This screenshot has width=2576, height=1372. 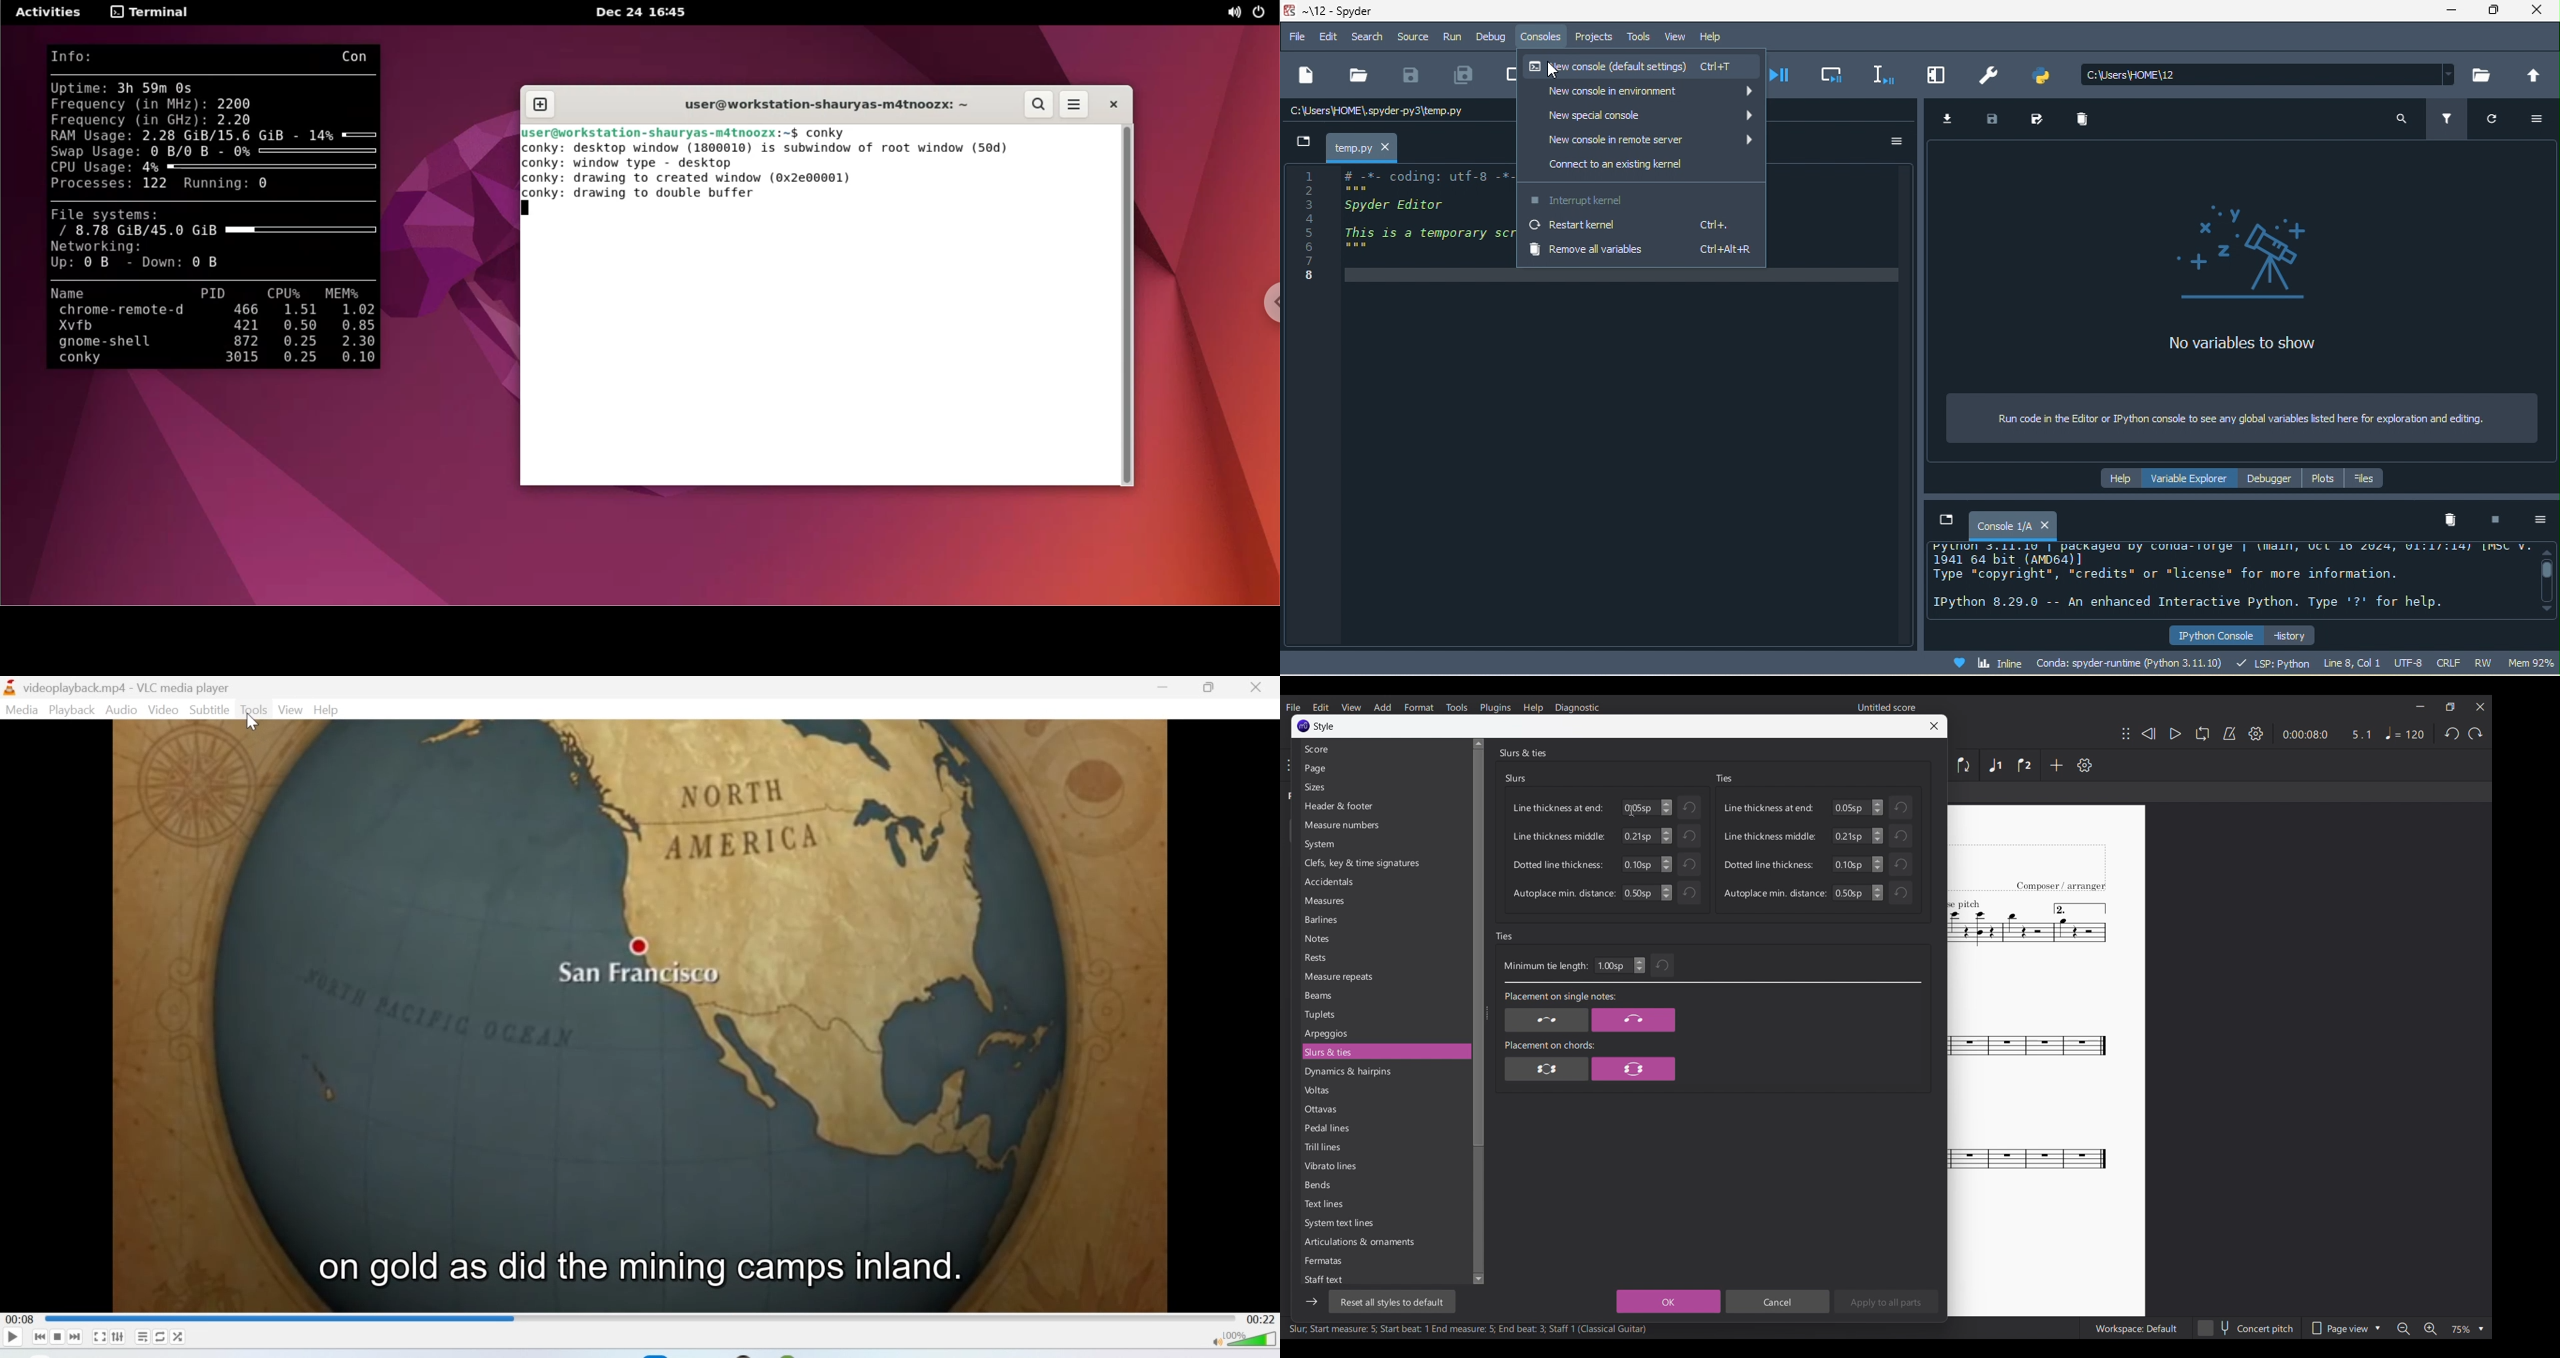 What do you see at coordinates (1998, 121) in the screenshot?
I see `save data` at bounding box center [1998, 121].